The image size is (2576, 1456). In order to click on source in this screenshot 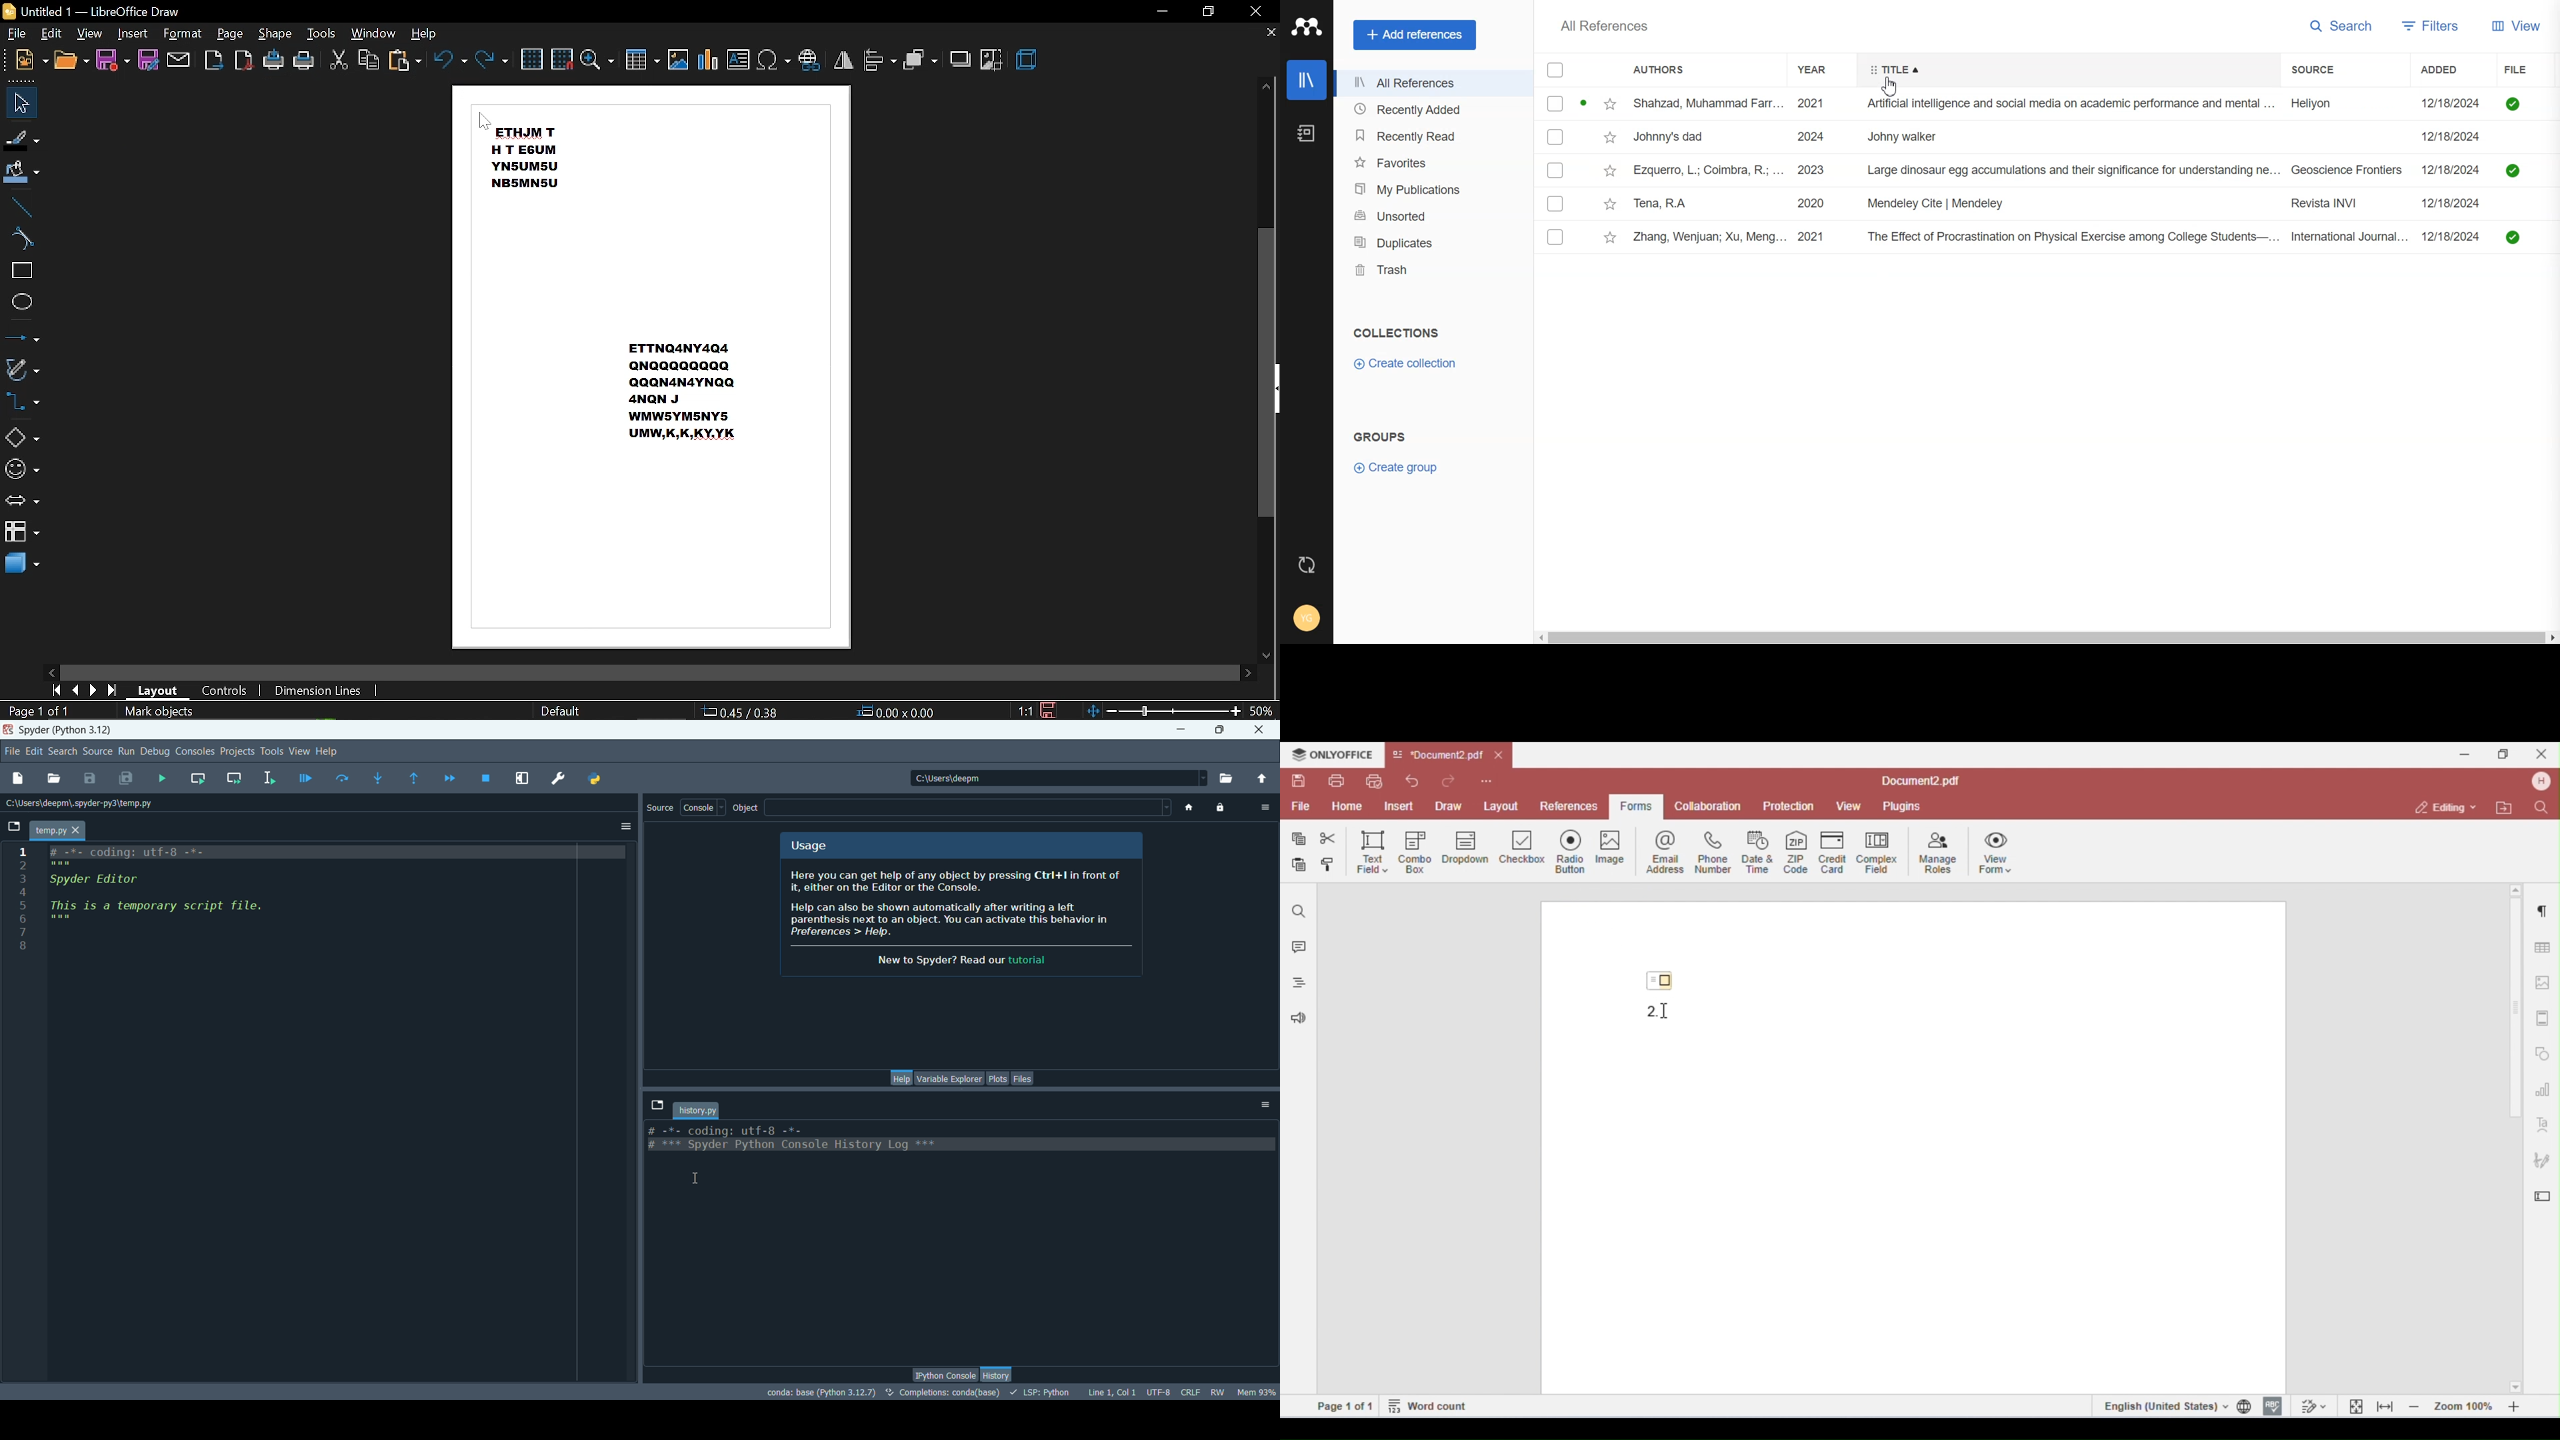, I will do `click(98, 752)`.